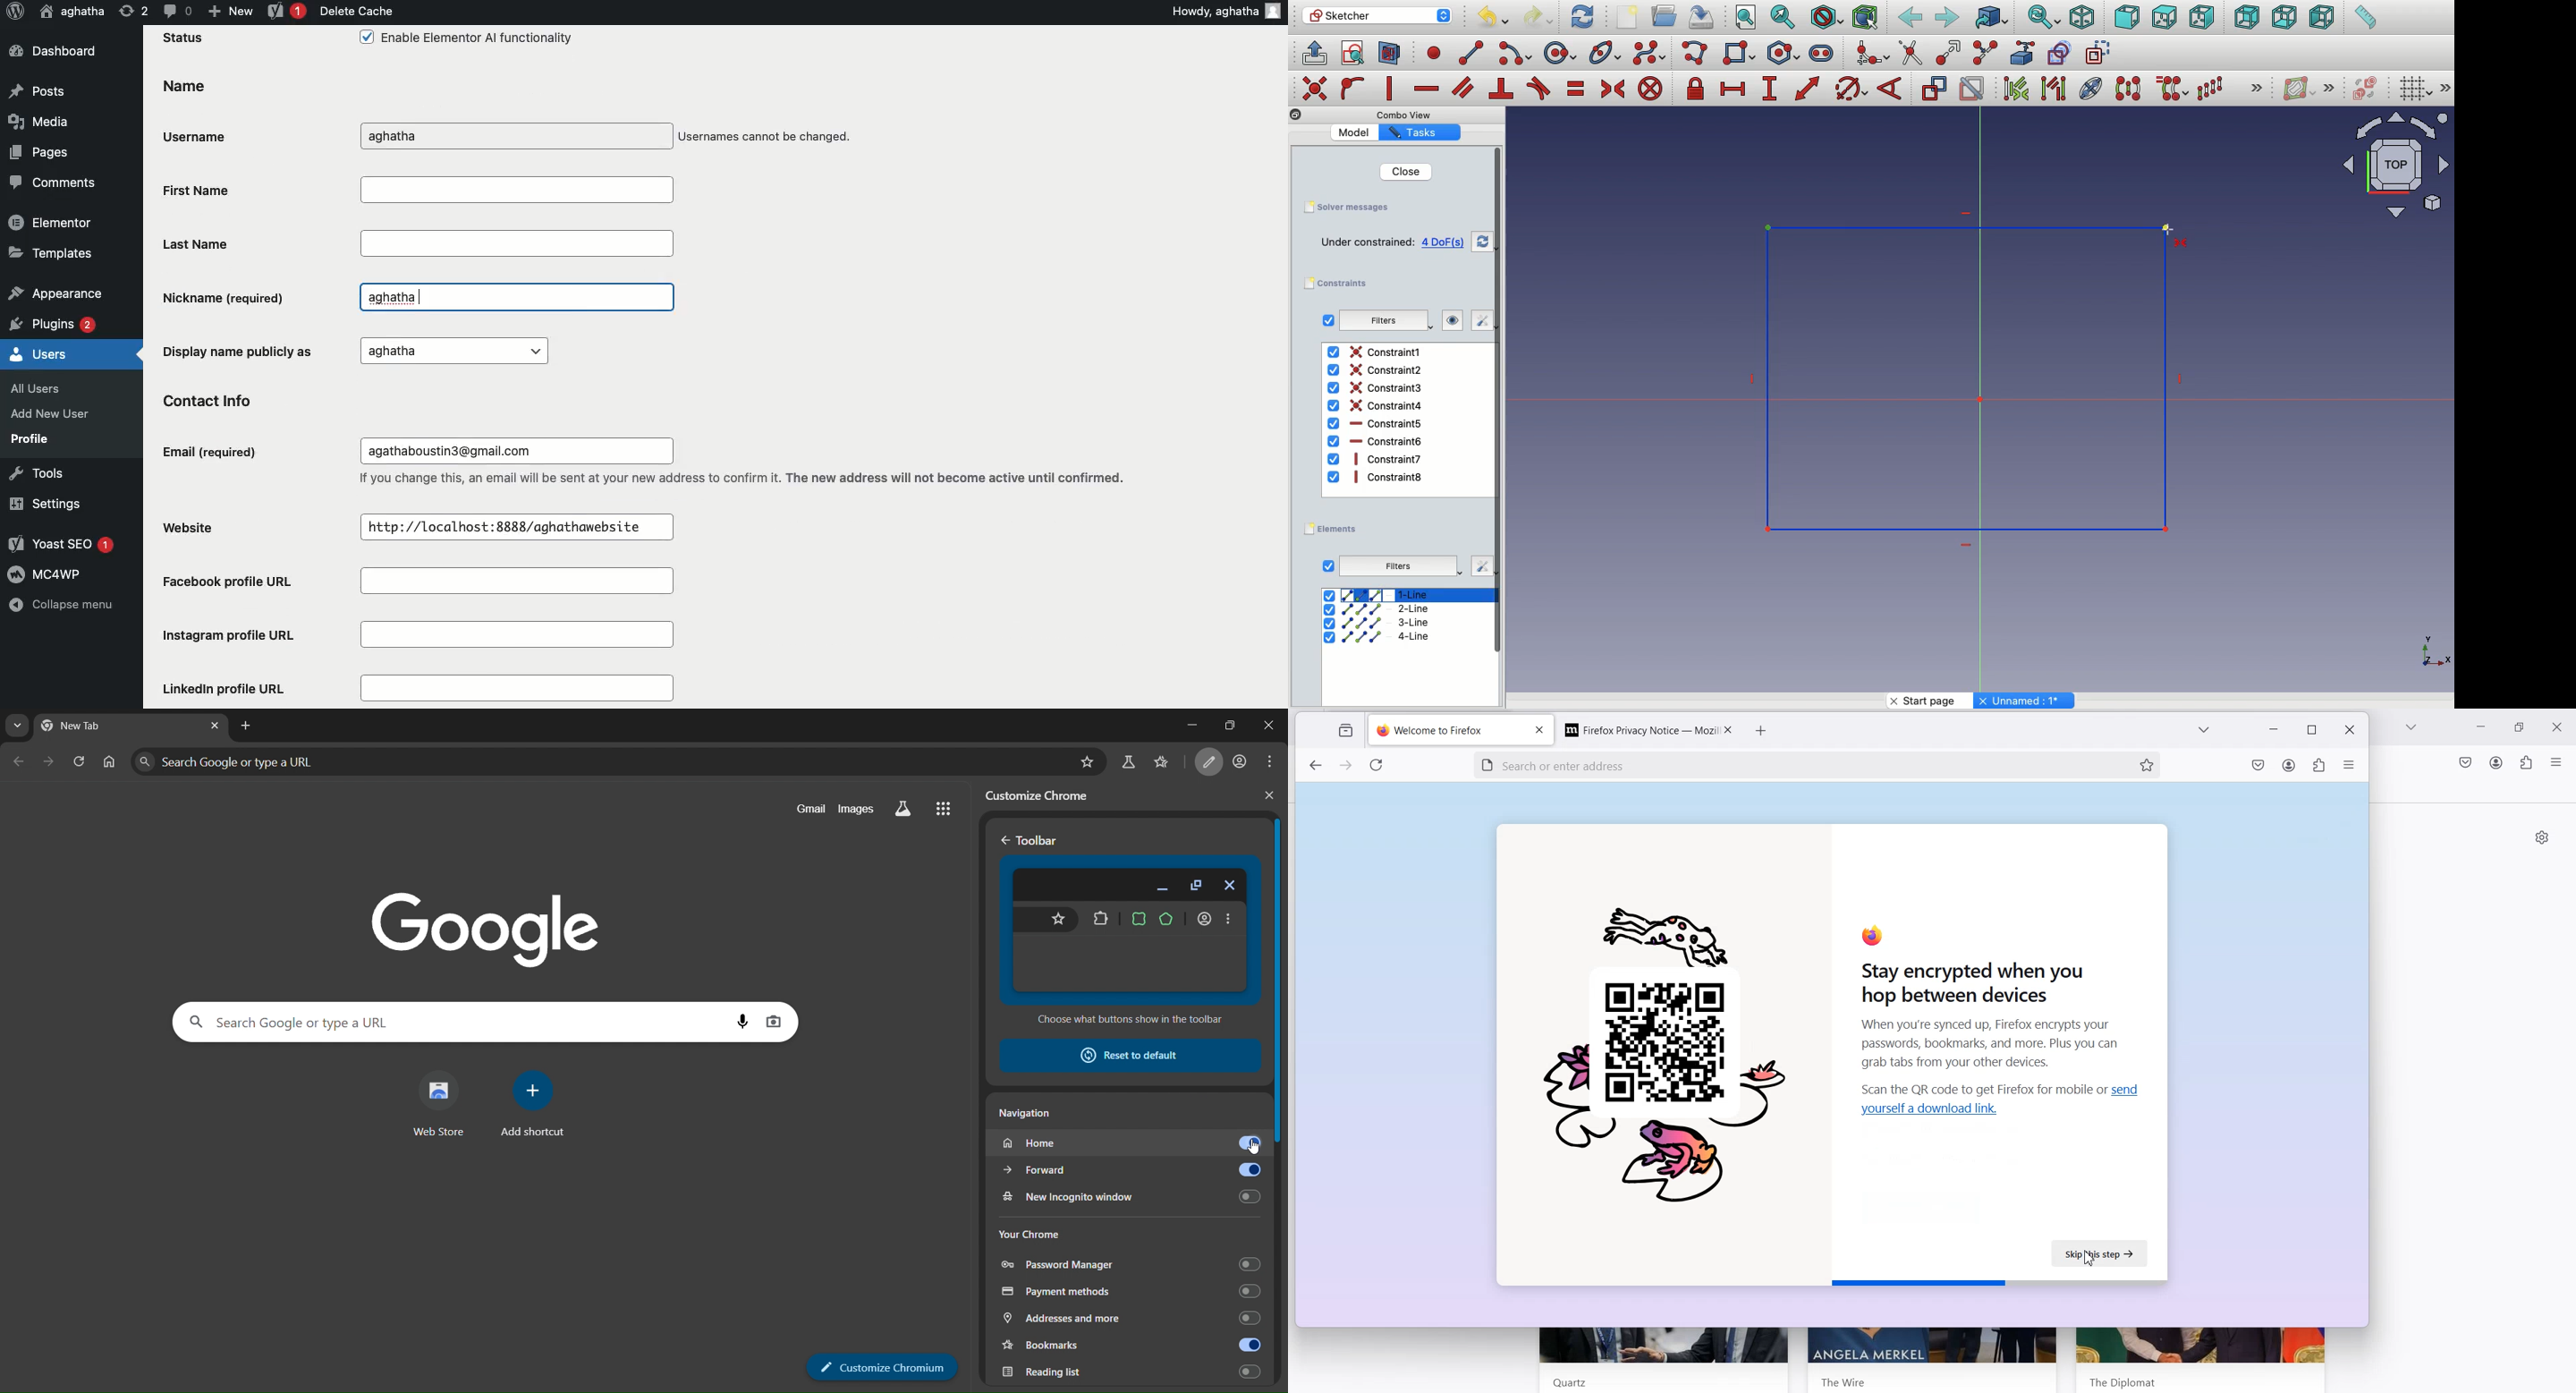  Describe the element at coordinates (2118, 1380) in the screenshot. I see `The Dipolomat` at that location.